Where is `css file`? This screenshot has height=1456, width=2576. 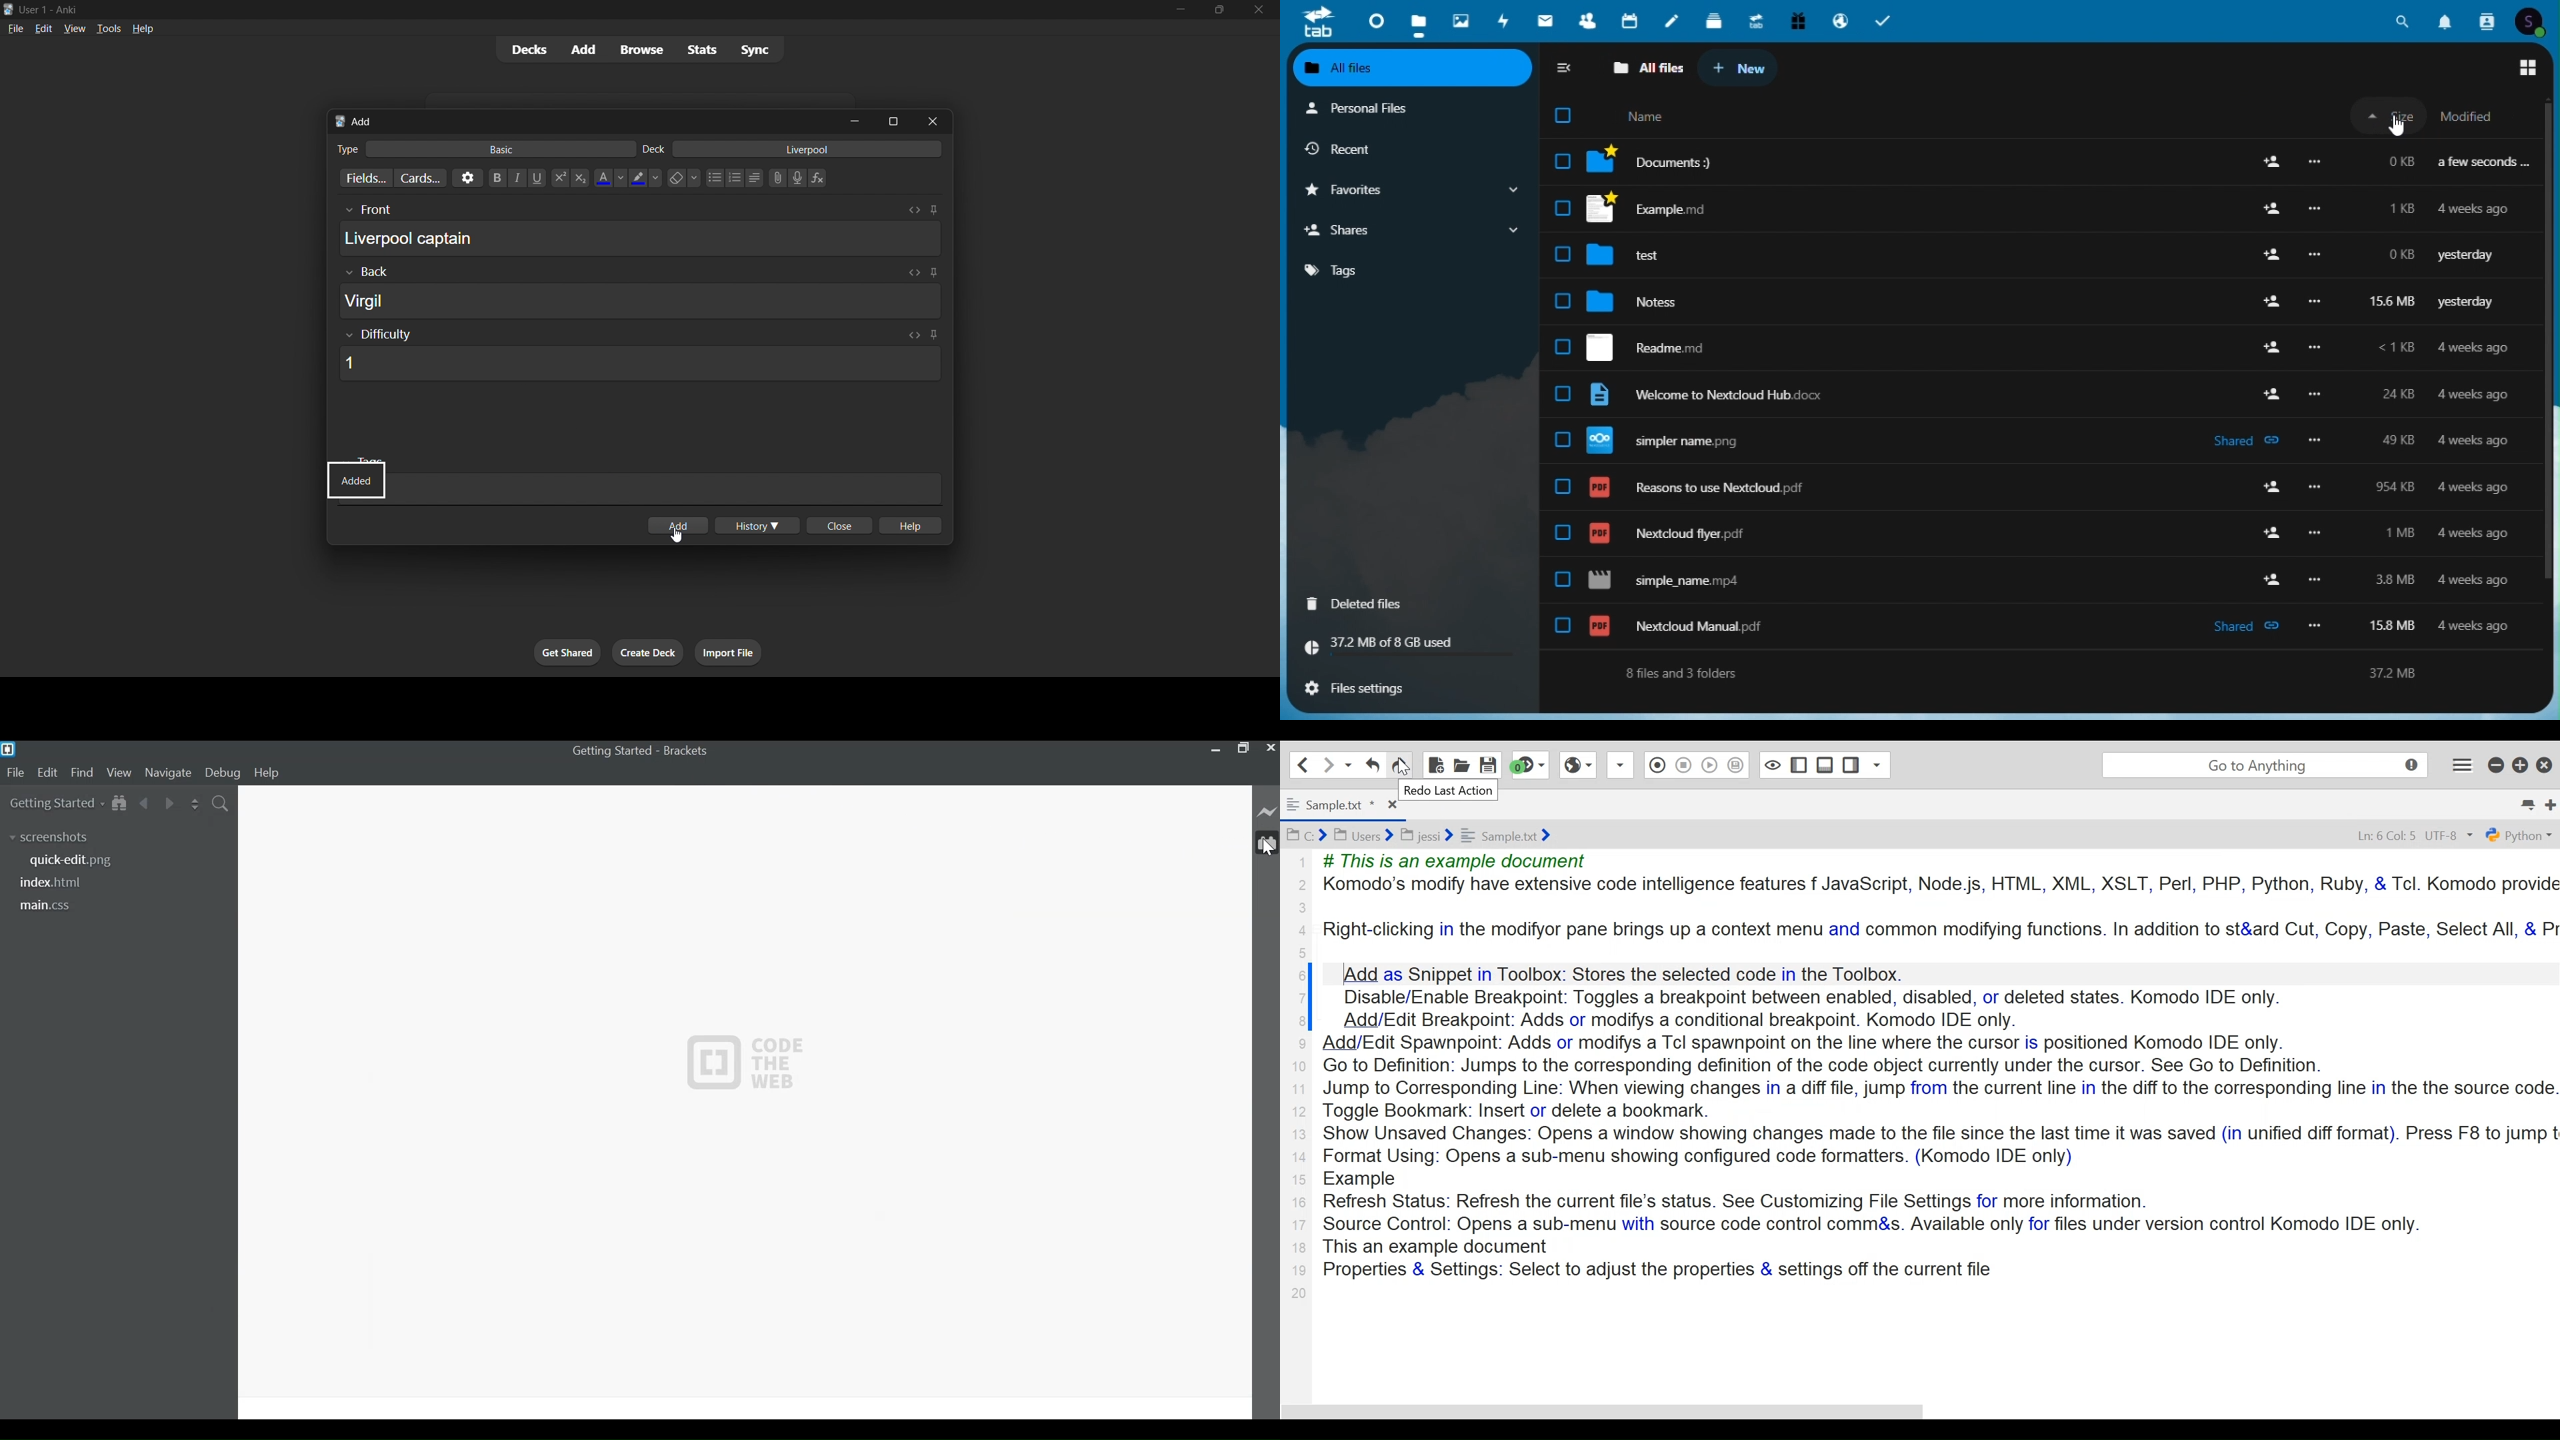
css file is located at coordinates (46, 905).